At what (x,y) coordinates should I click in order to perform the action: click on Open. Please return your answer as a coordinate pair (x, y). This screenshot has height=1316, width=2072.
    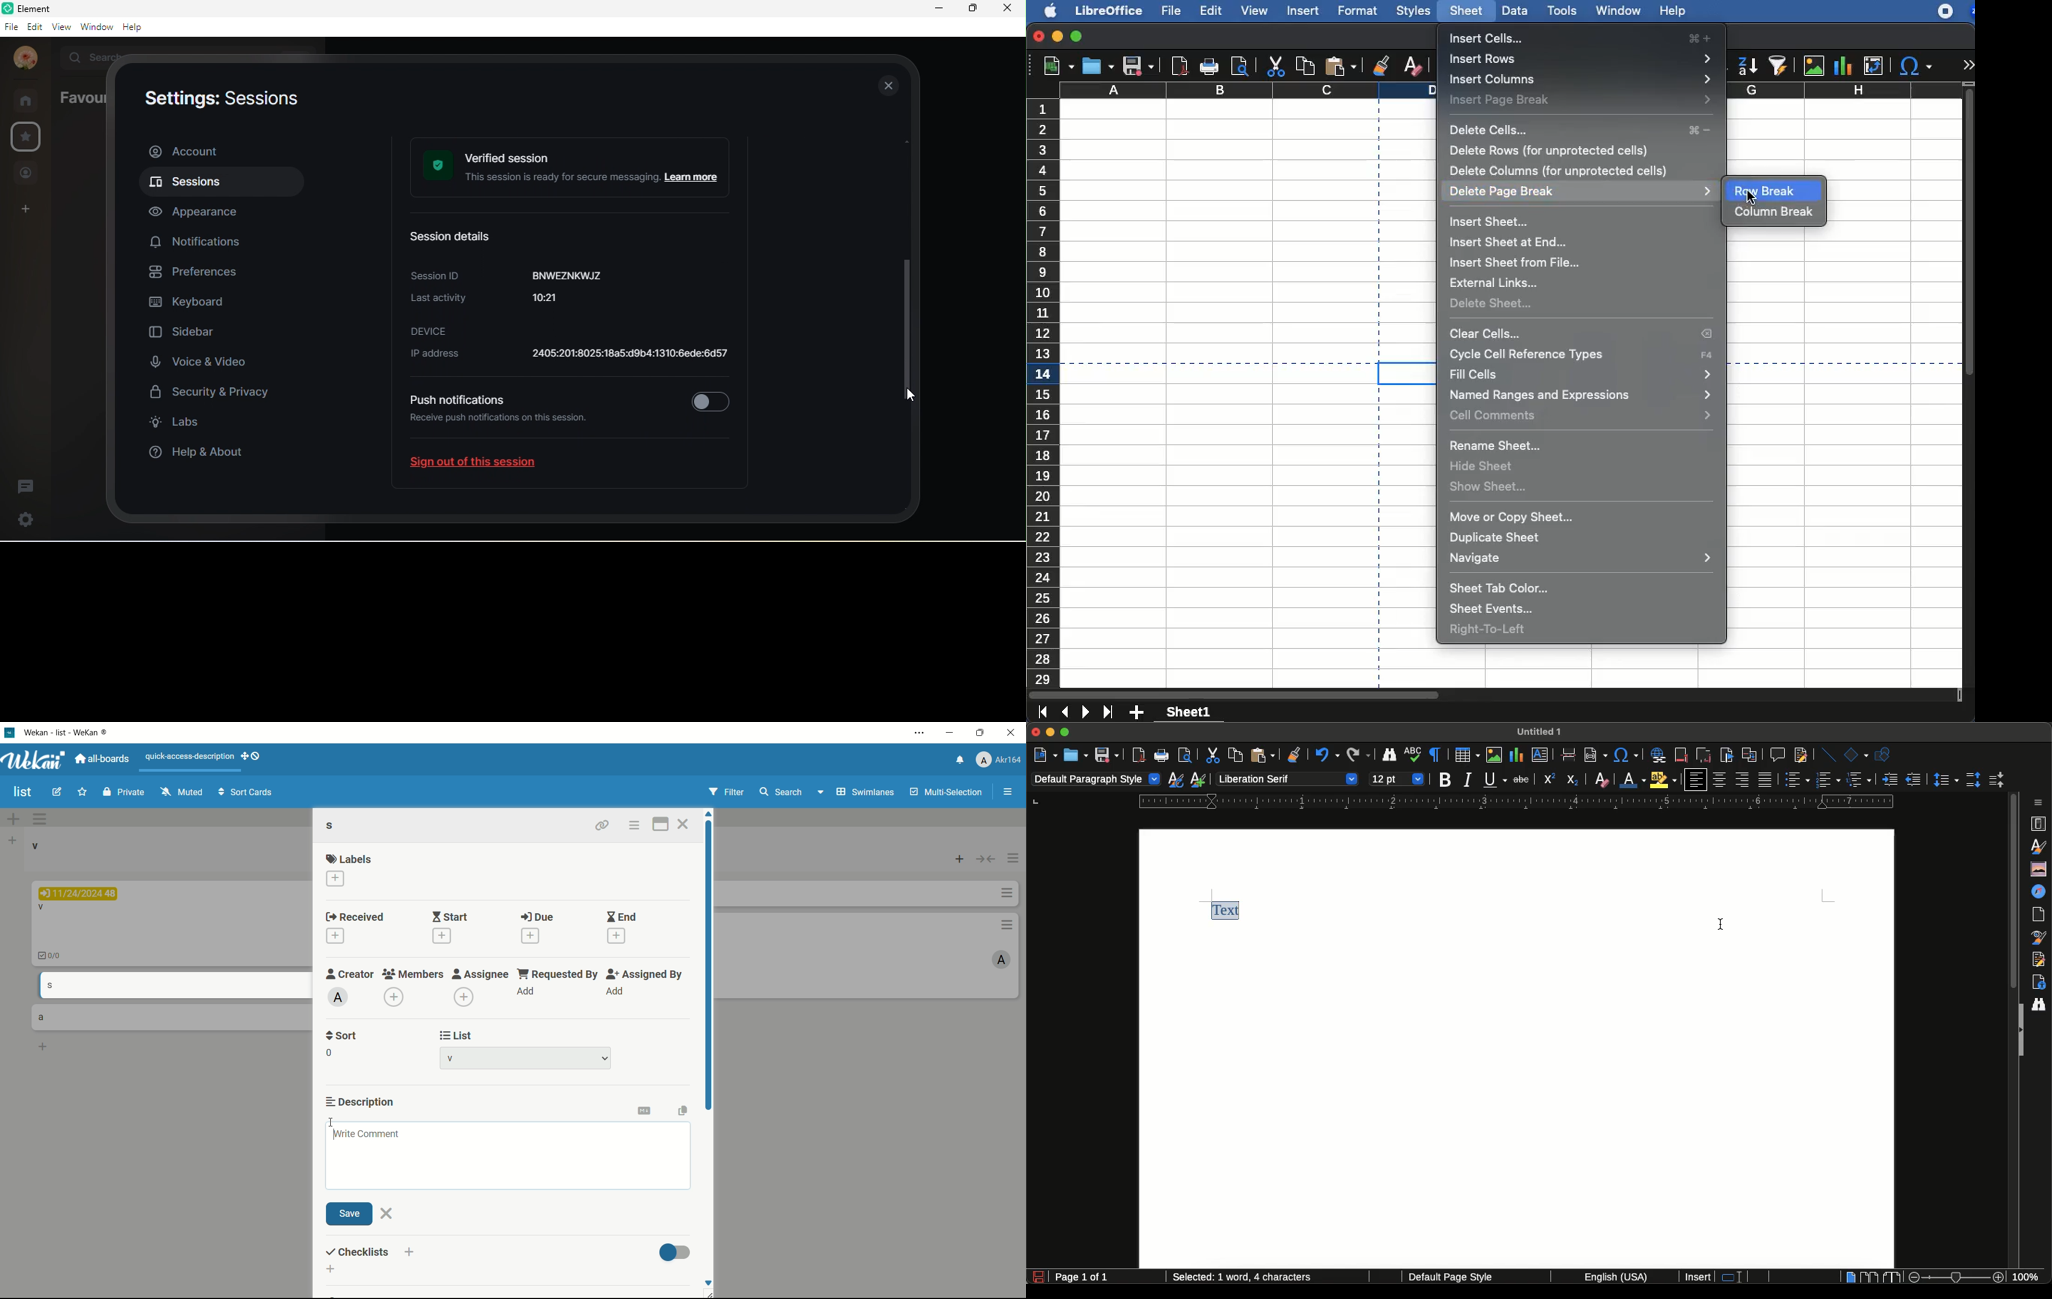
    Looking at the image, I should click on (1074, 755).